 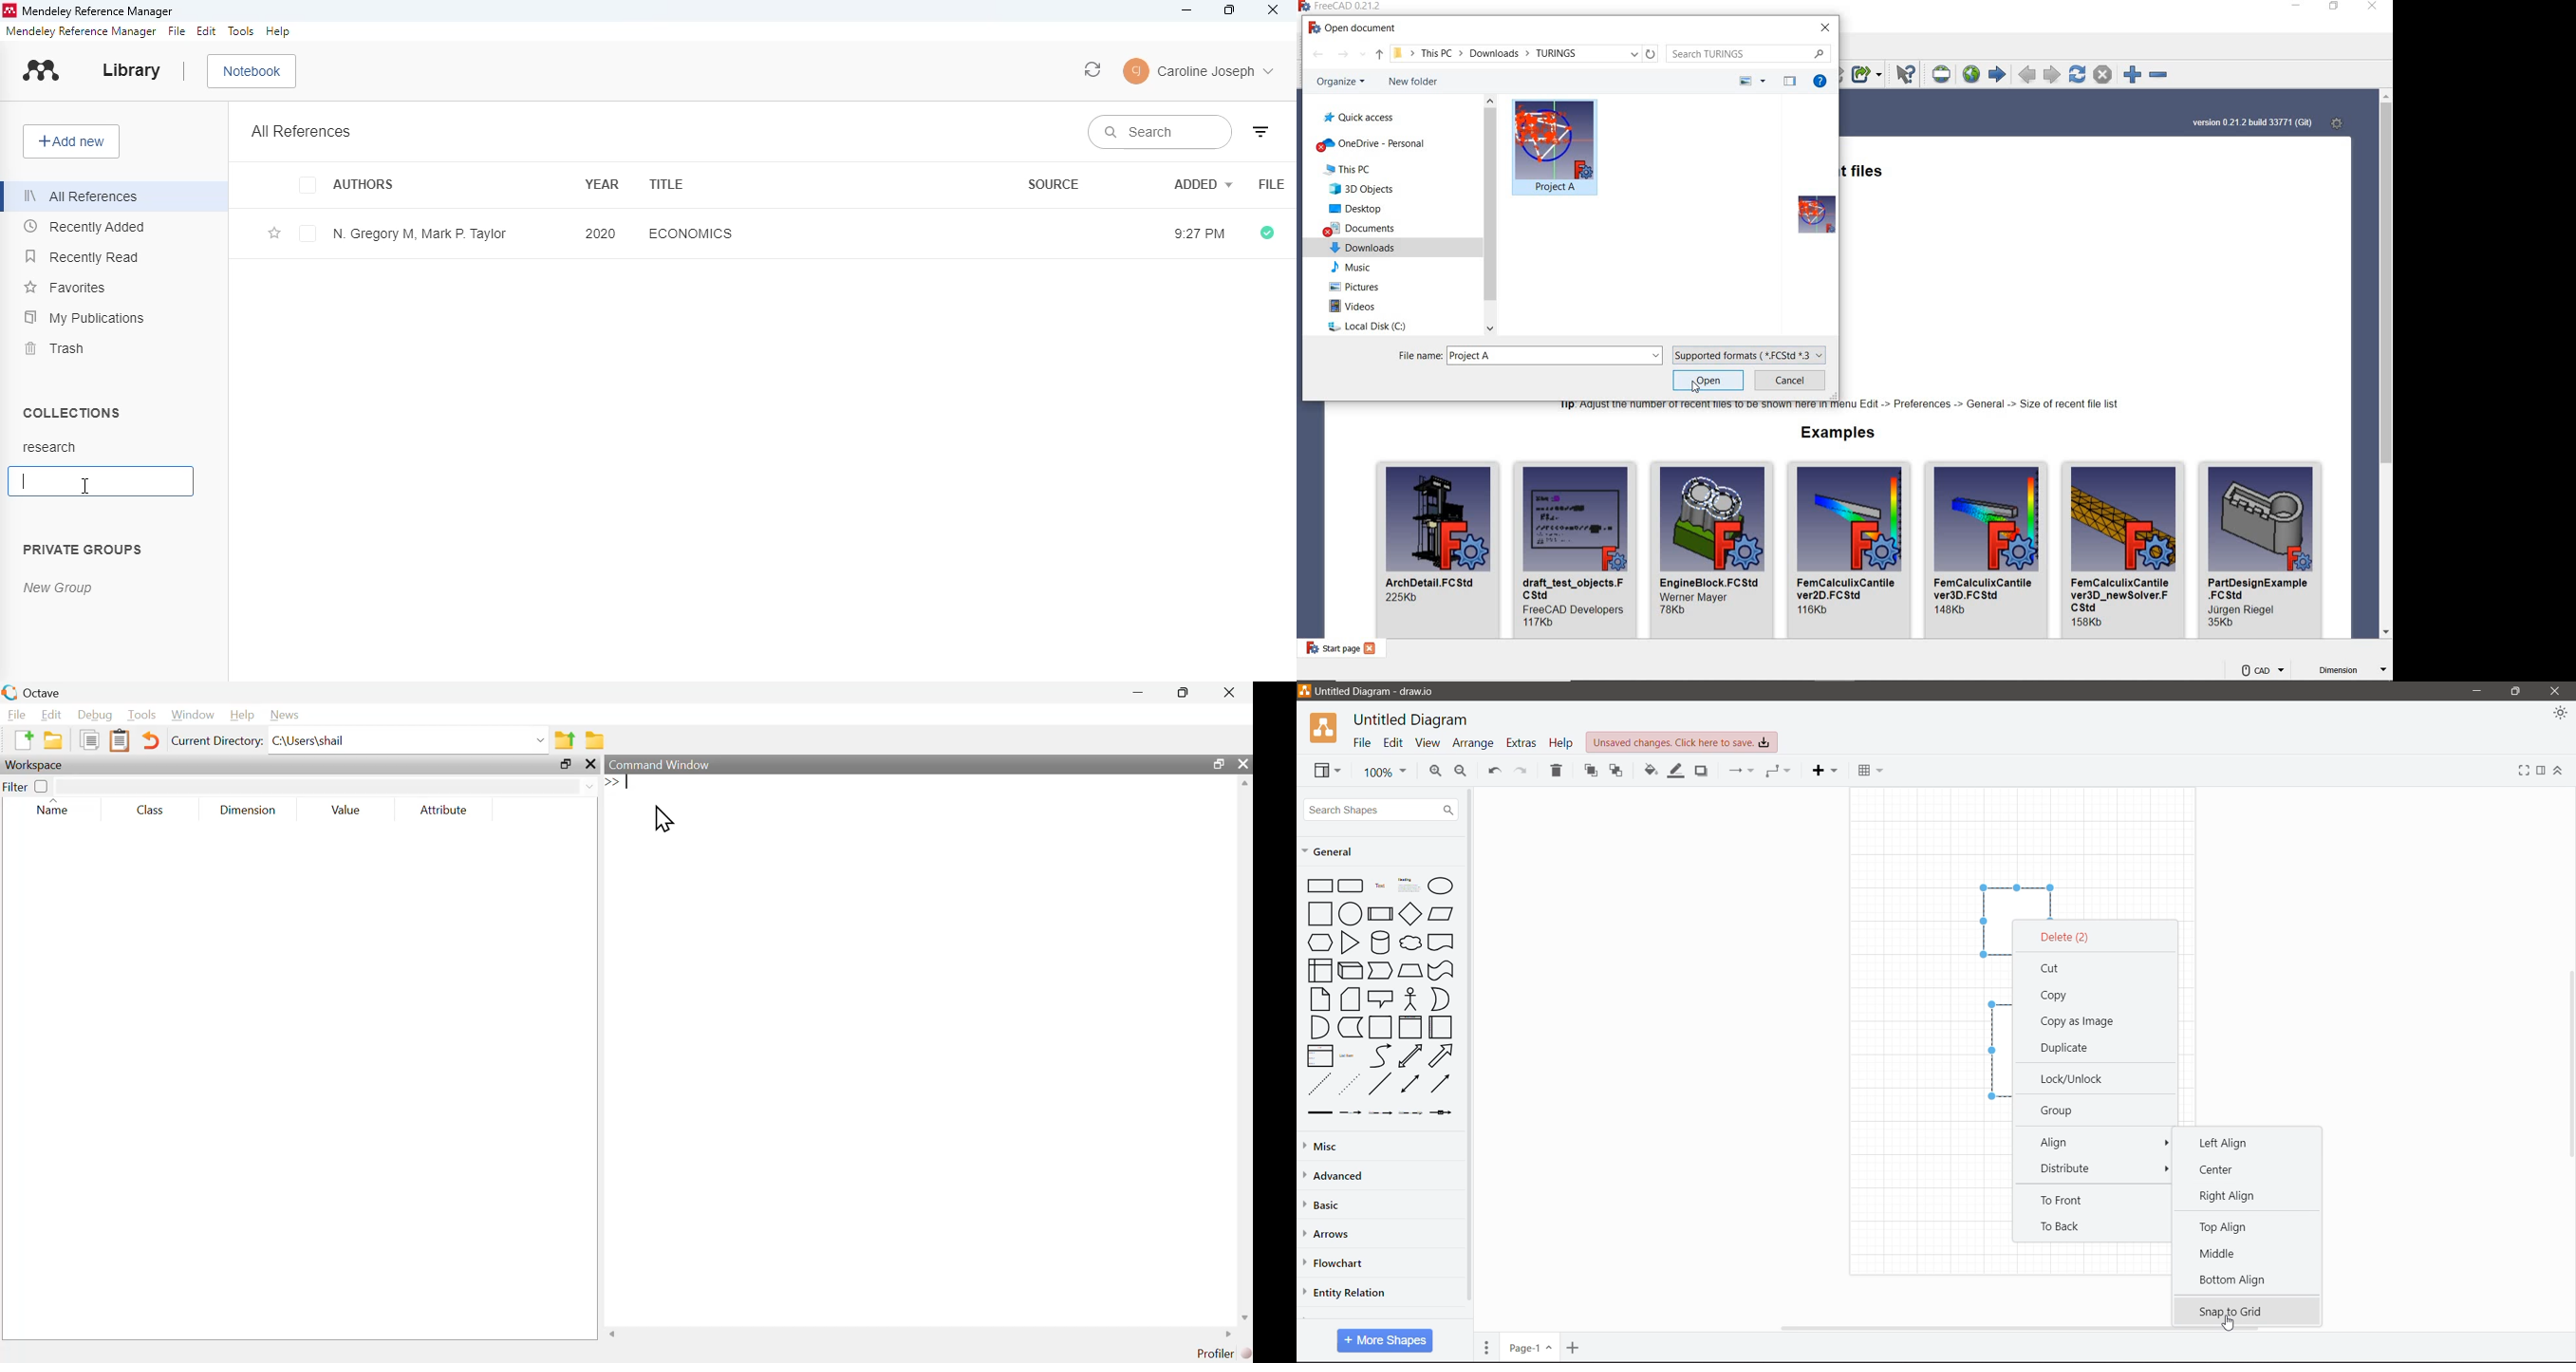 I want to click on sync, so click(x=1093, y=69).